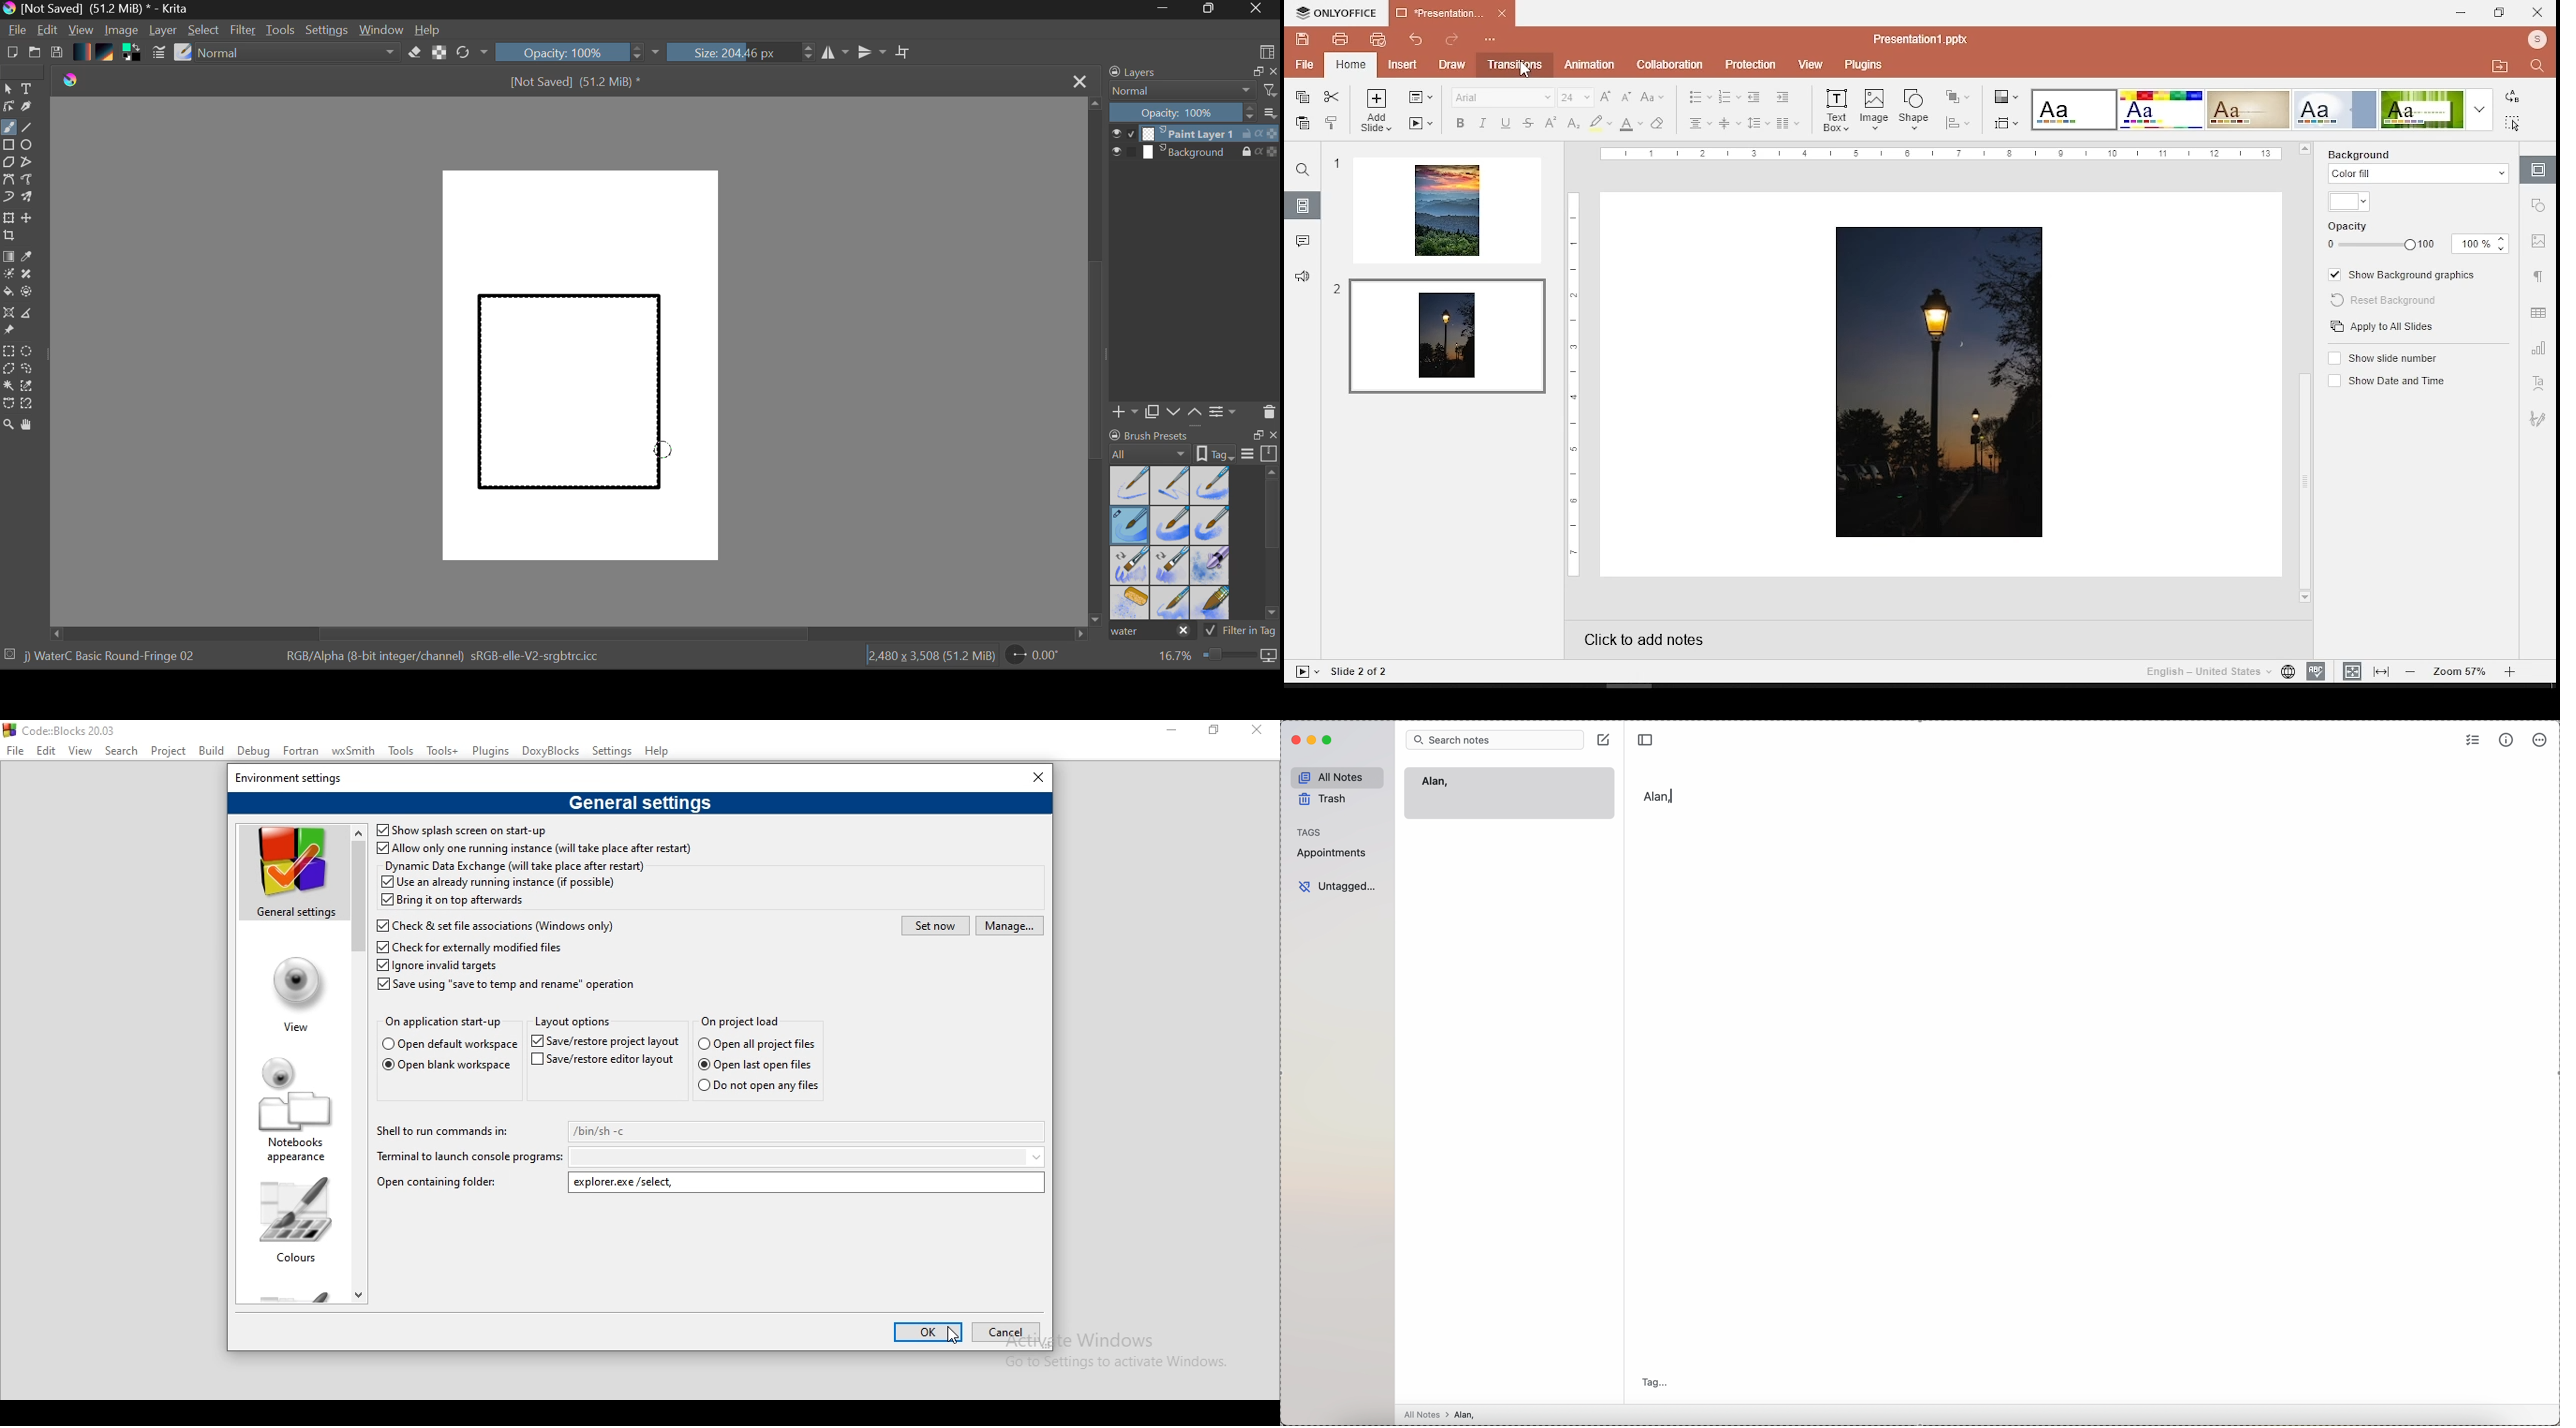 The image size is (2576, 1428). I want to click on spelling check, so click(2315, 671).